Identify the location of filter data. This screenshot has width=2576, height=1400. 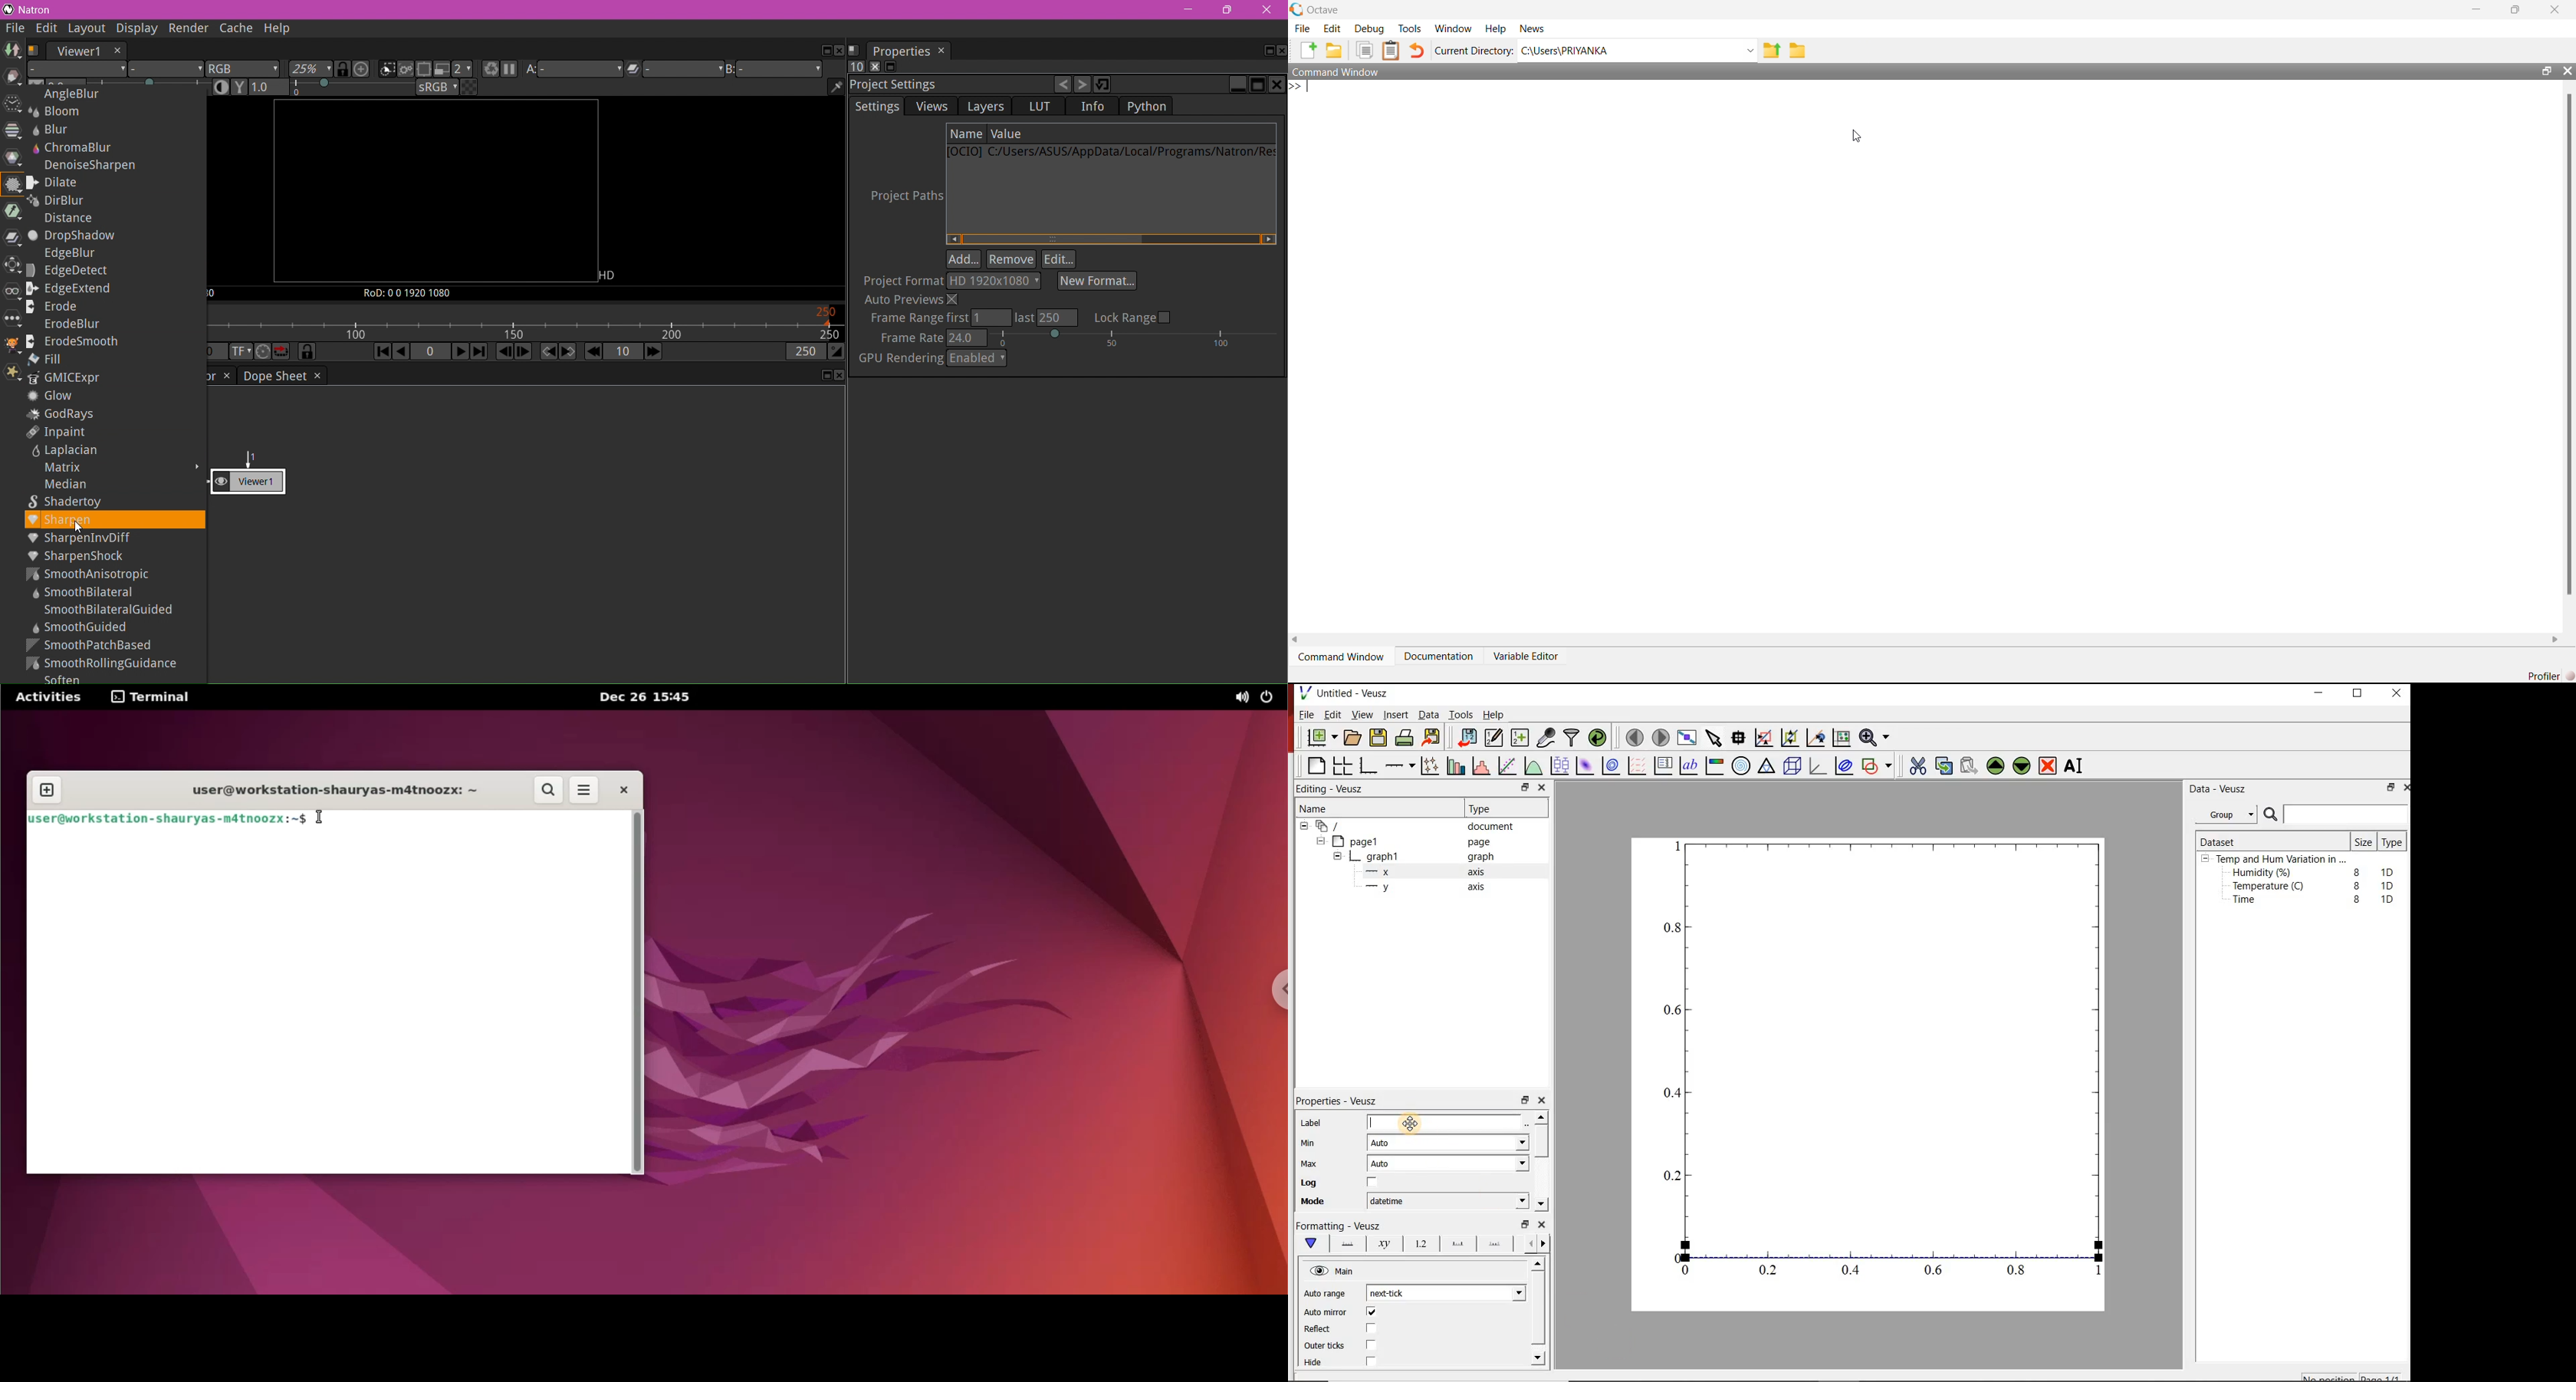
(1572, 738).